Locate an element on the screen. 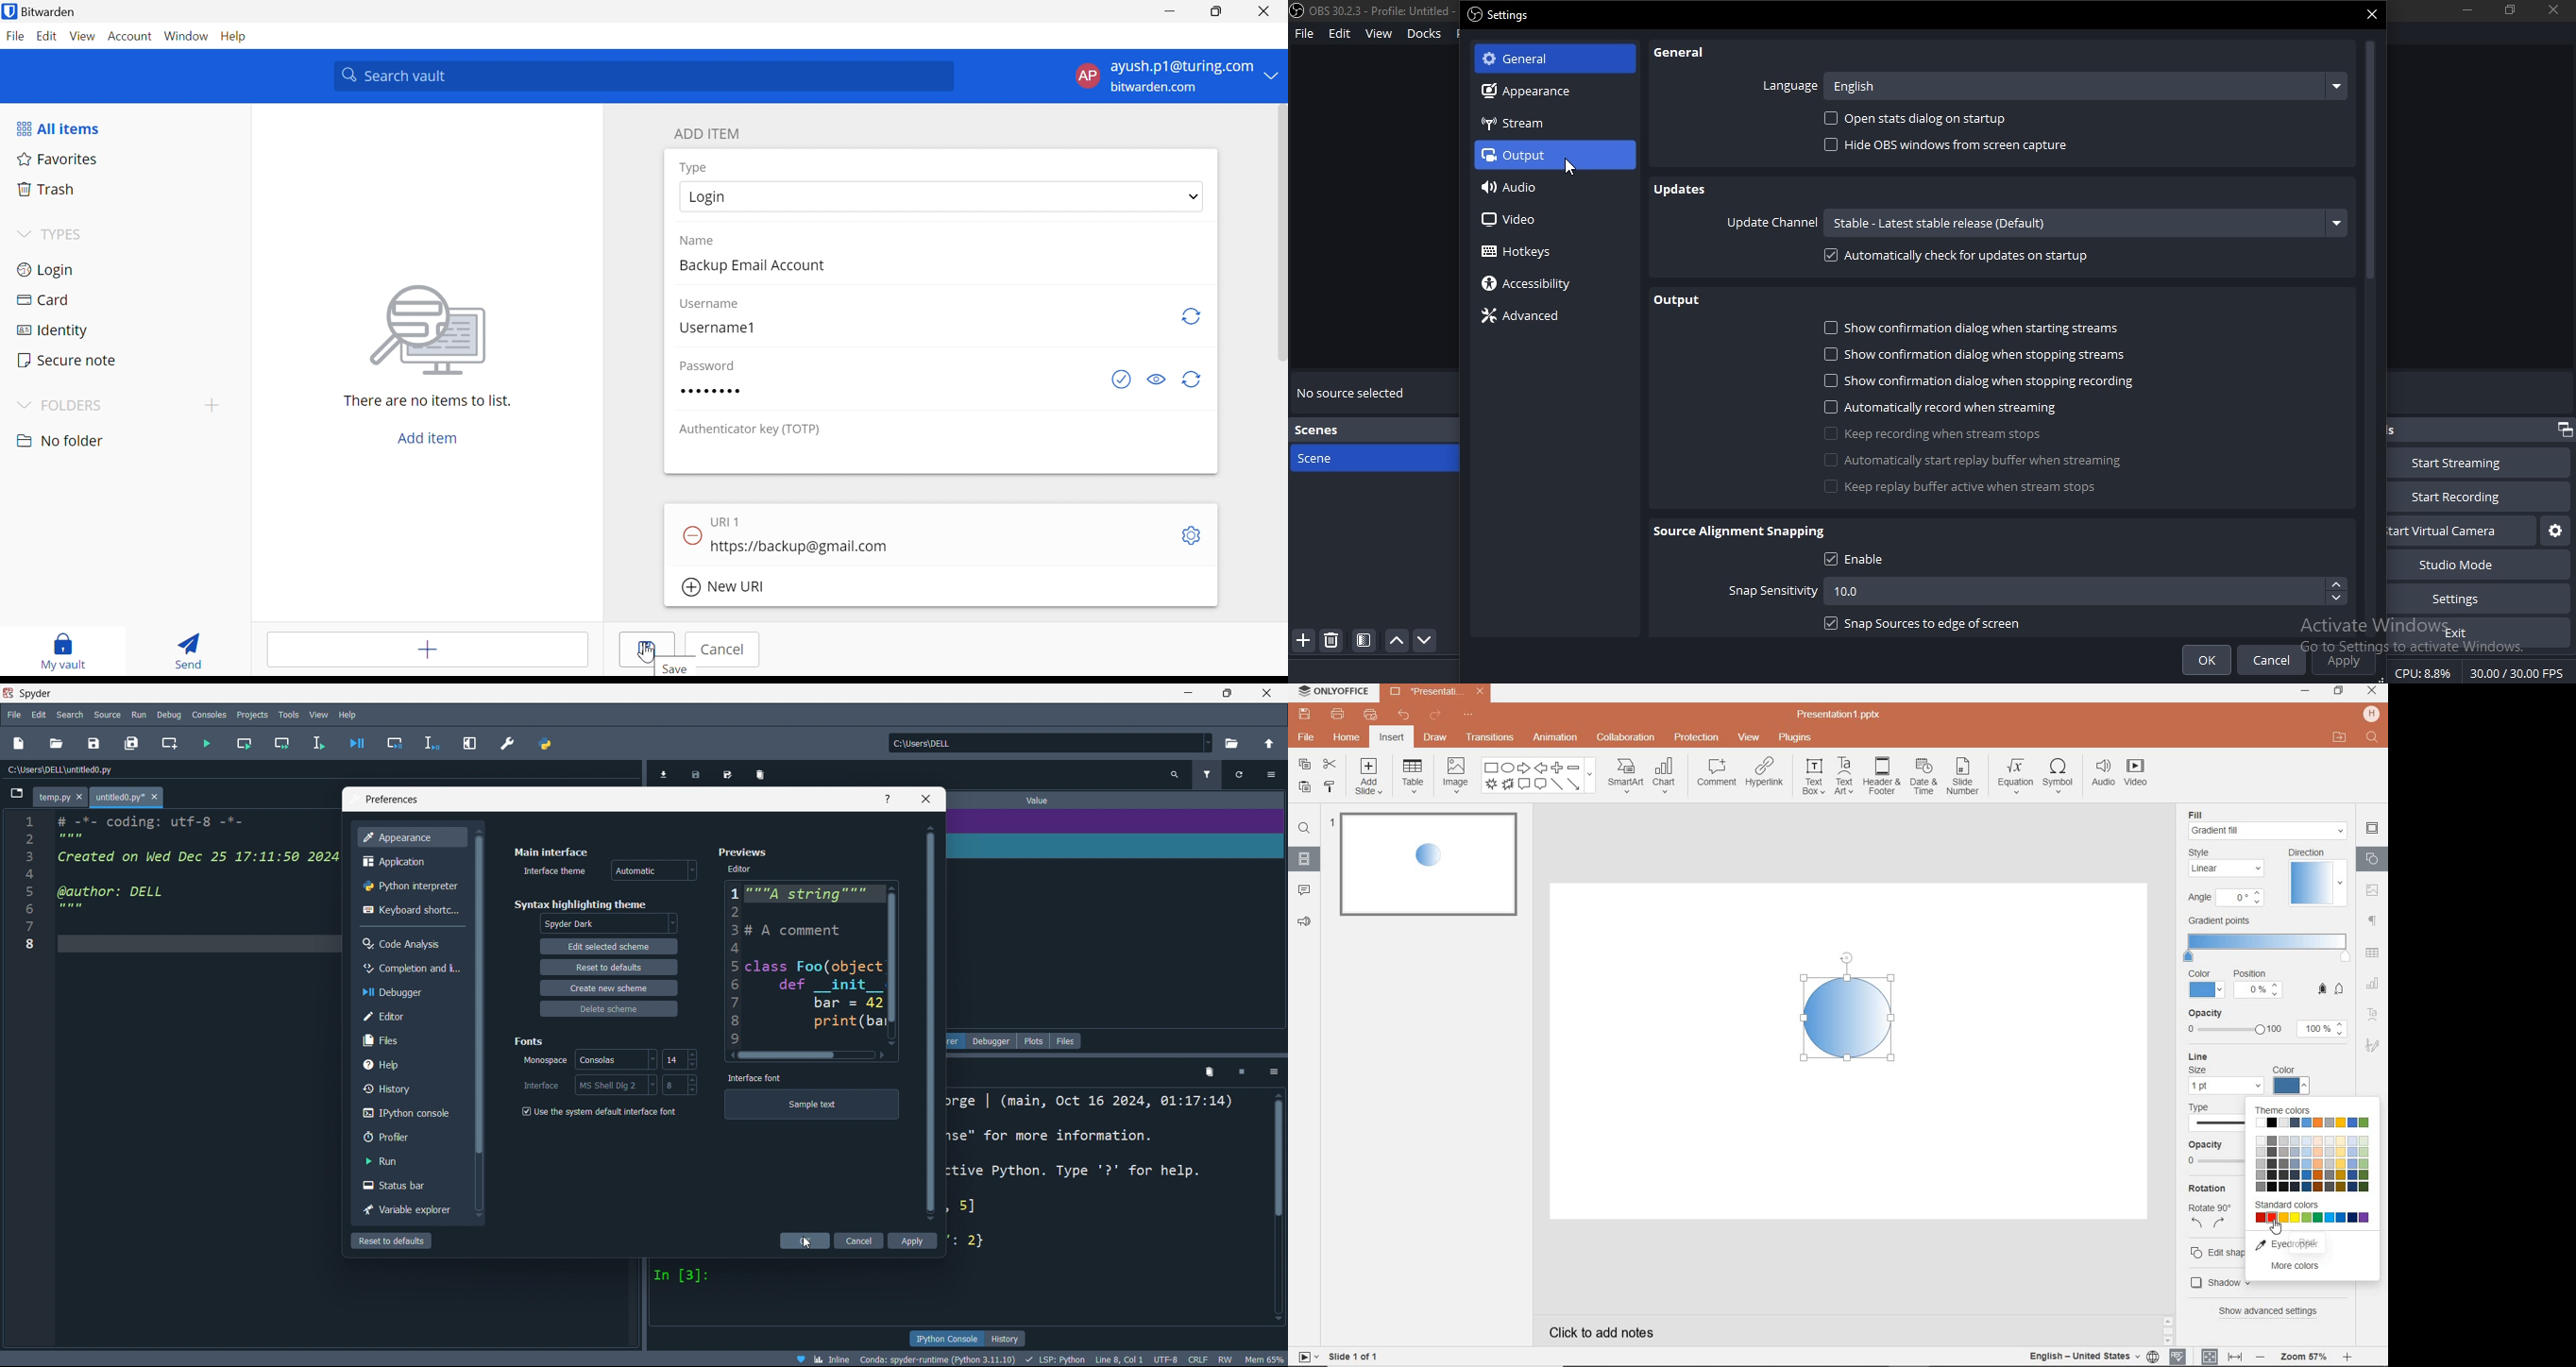 This screenshot has height=1372, width=2576. debugger is located at coordinates (411, 991).